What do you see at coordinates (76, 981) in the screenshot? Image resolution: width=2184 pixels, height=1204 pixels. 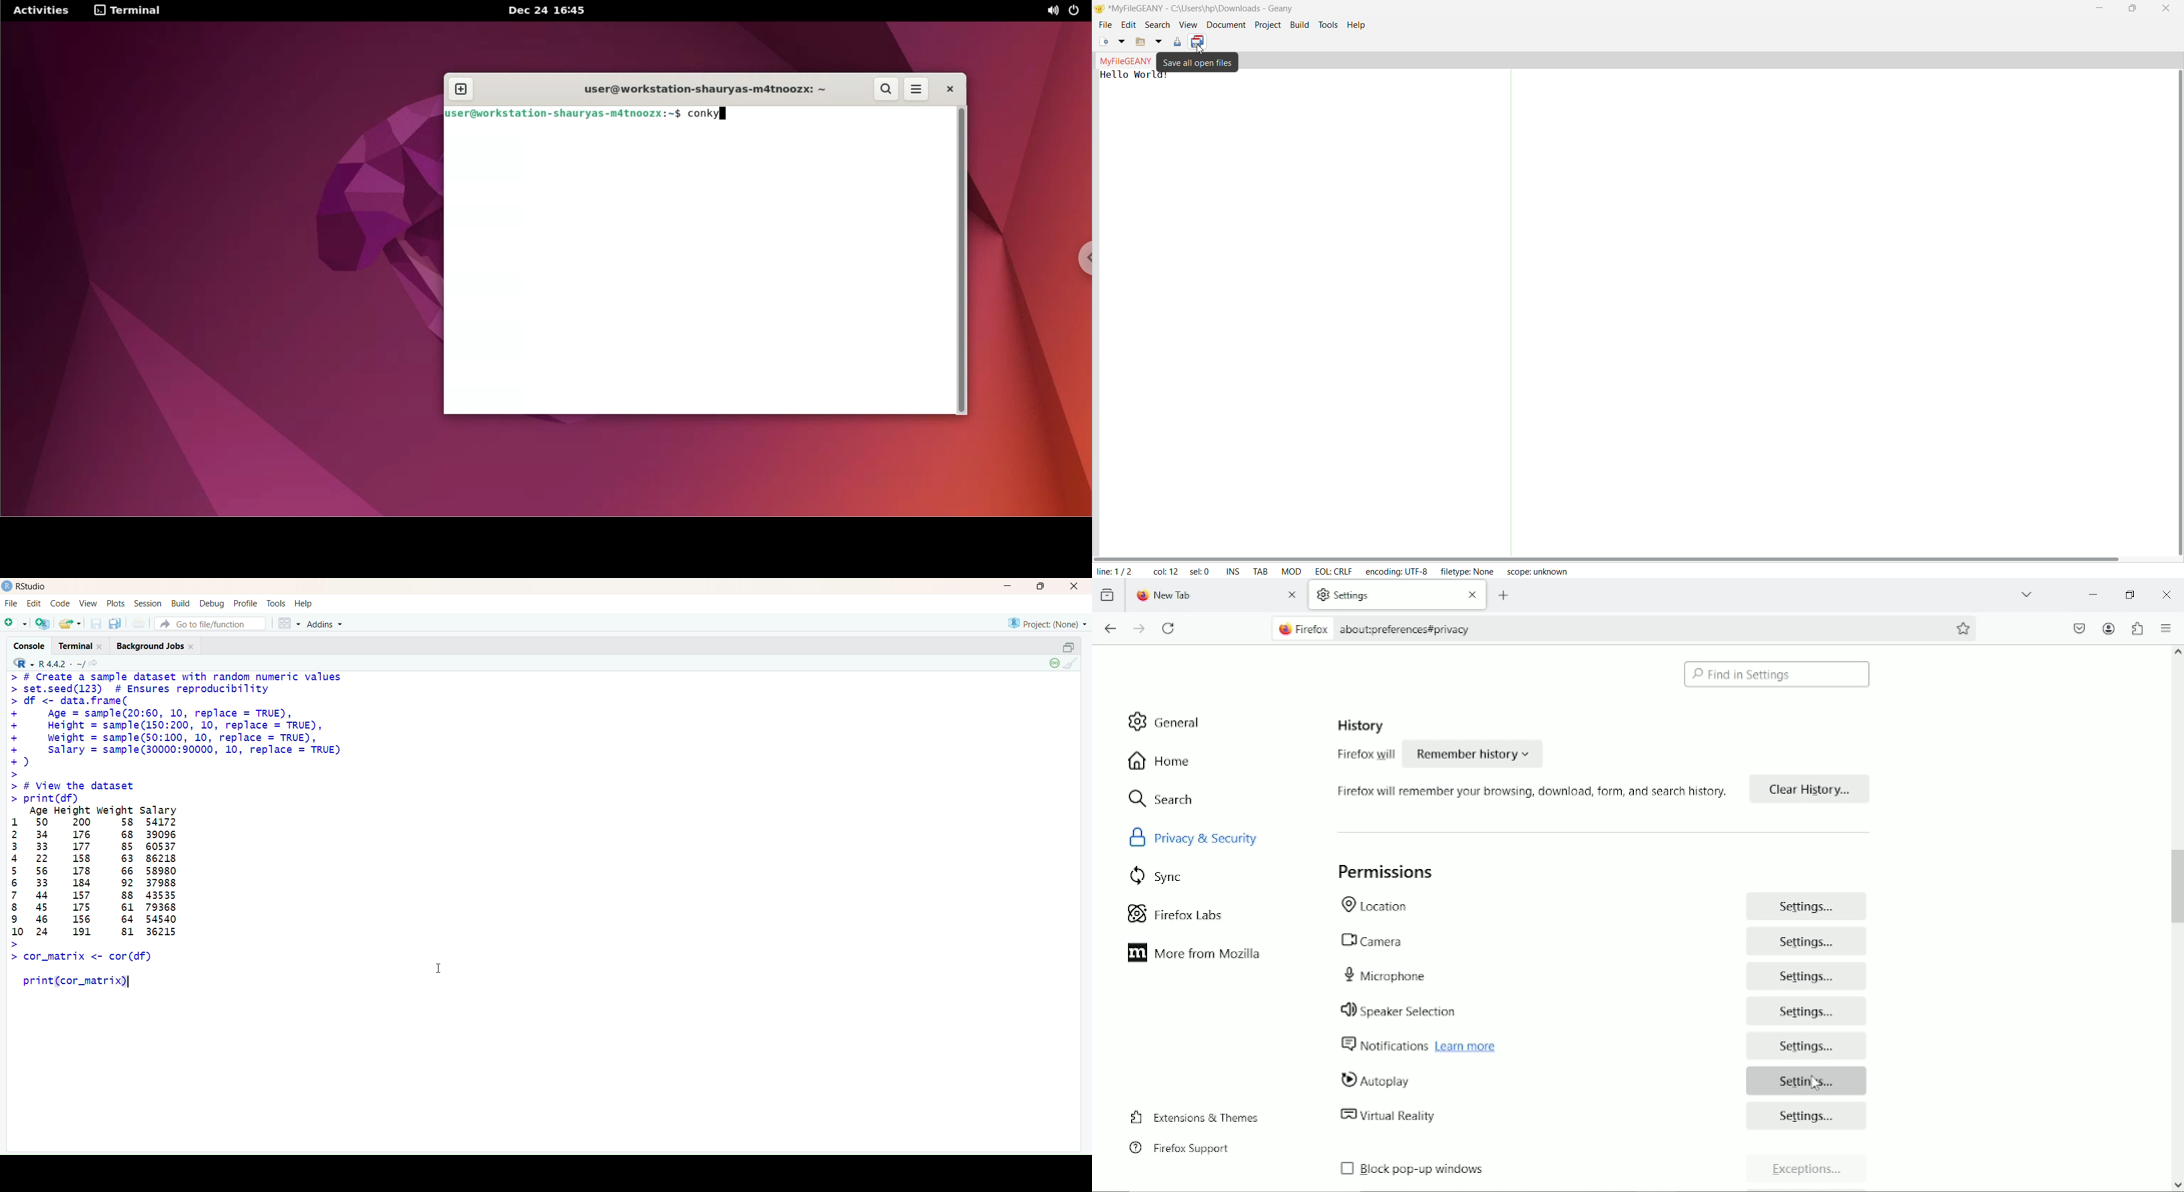 I see `print(cor_matrix)|` at bounding box center [76, 981].